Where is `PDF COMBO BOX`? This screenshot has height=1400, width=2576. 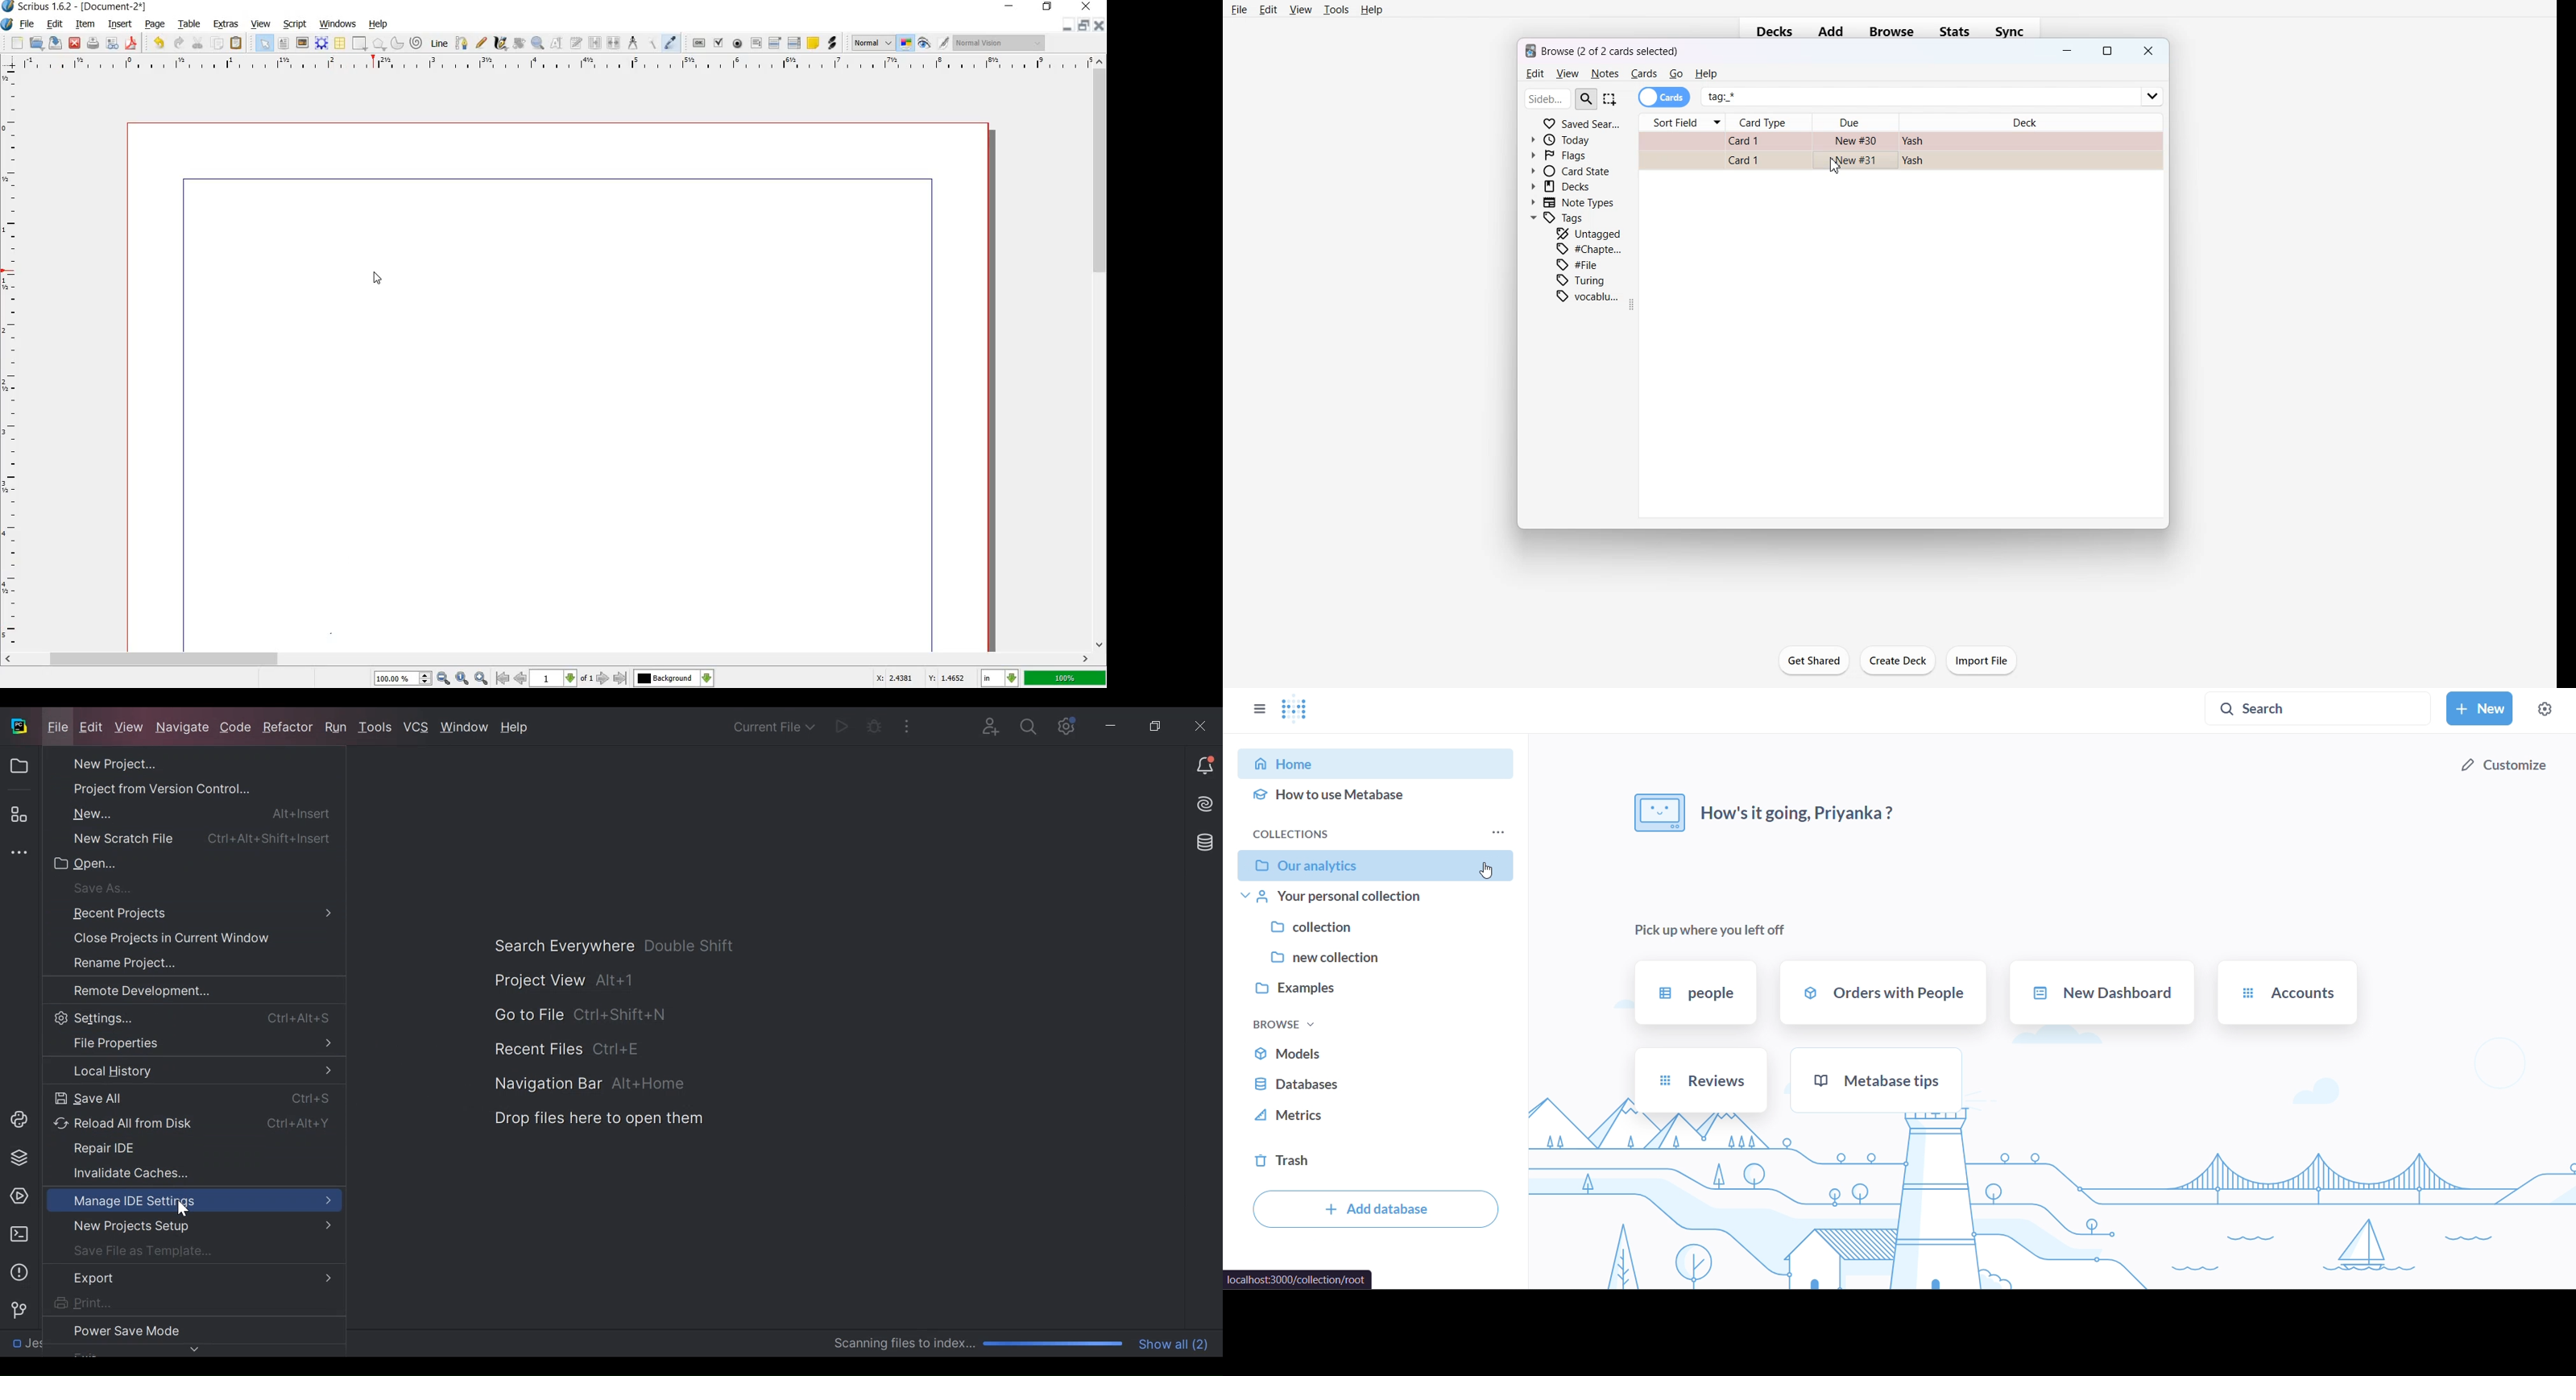
PDF COMBO BOX is located at coordinates (774, 42).